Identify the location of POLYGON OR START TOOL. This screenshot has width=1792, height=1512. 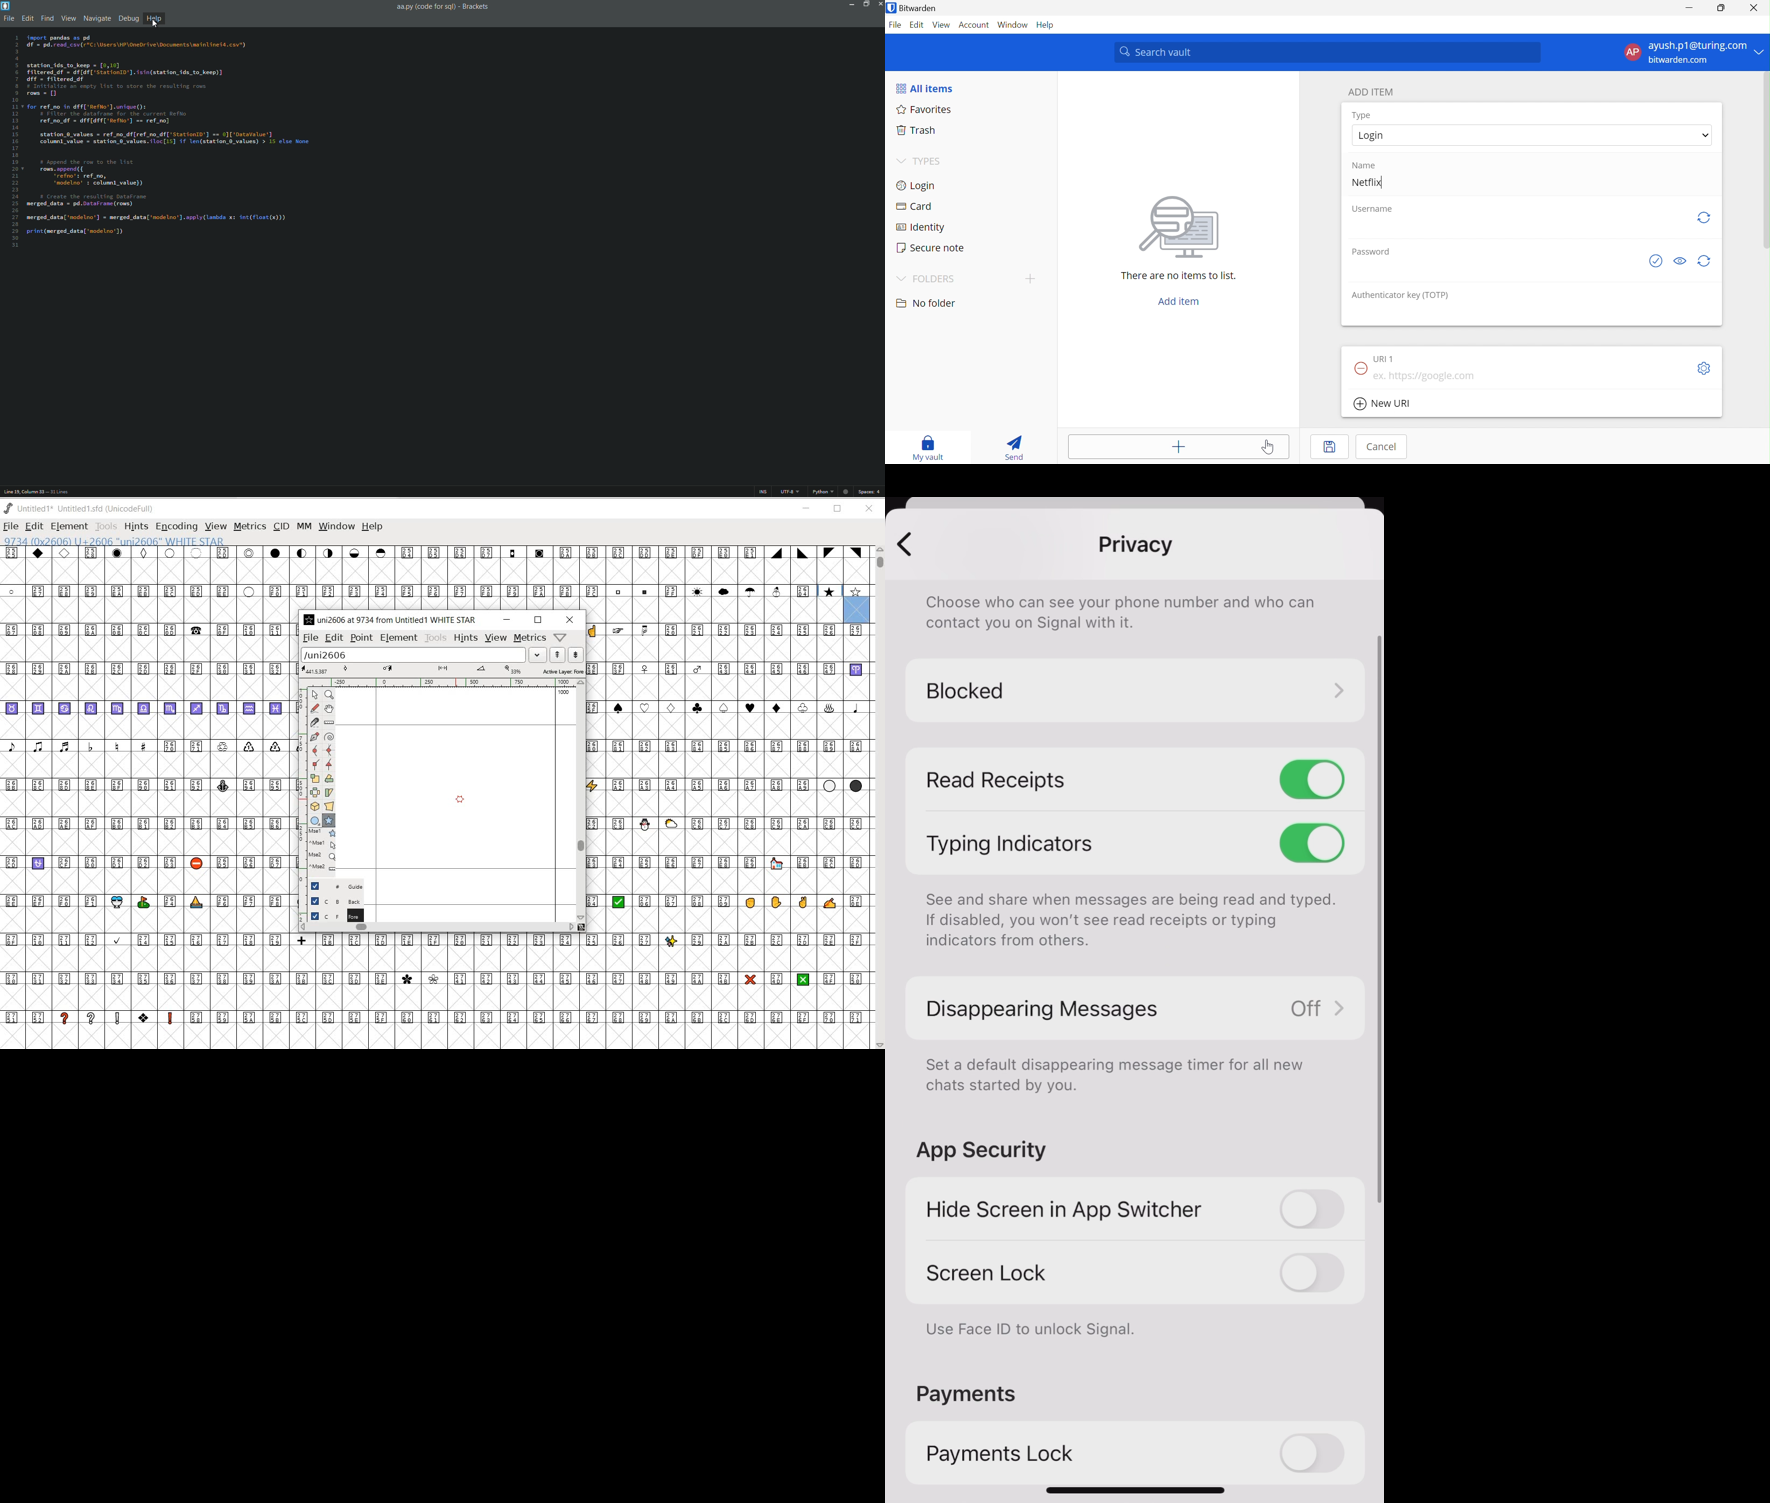
(460, 801).